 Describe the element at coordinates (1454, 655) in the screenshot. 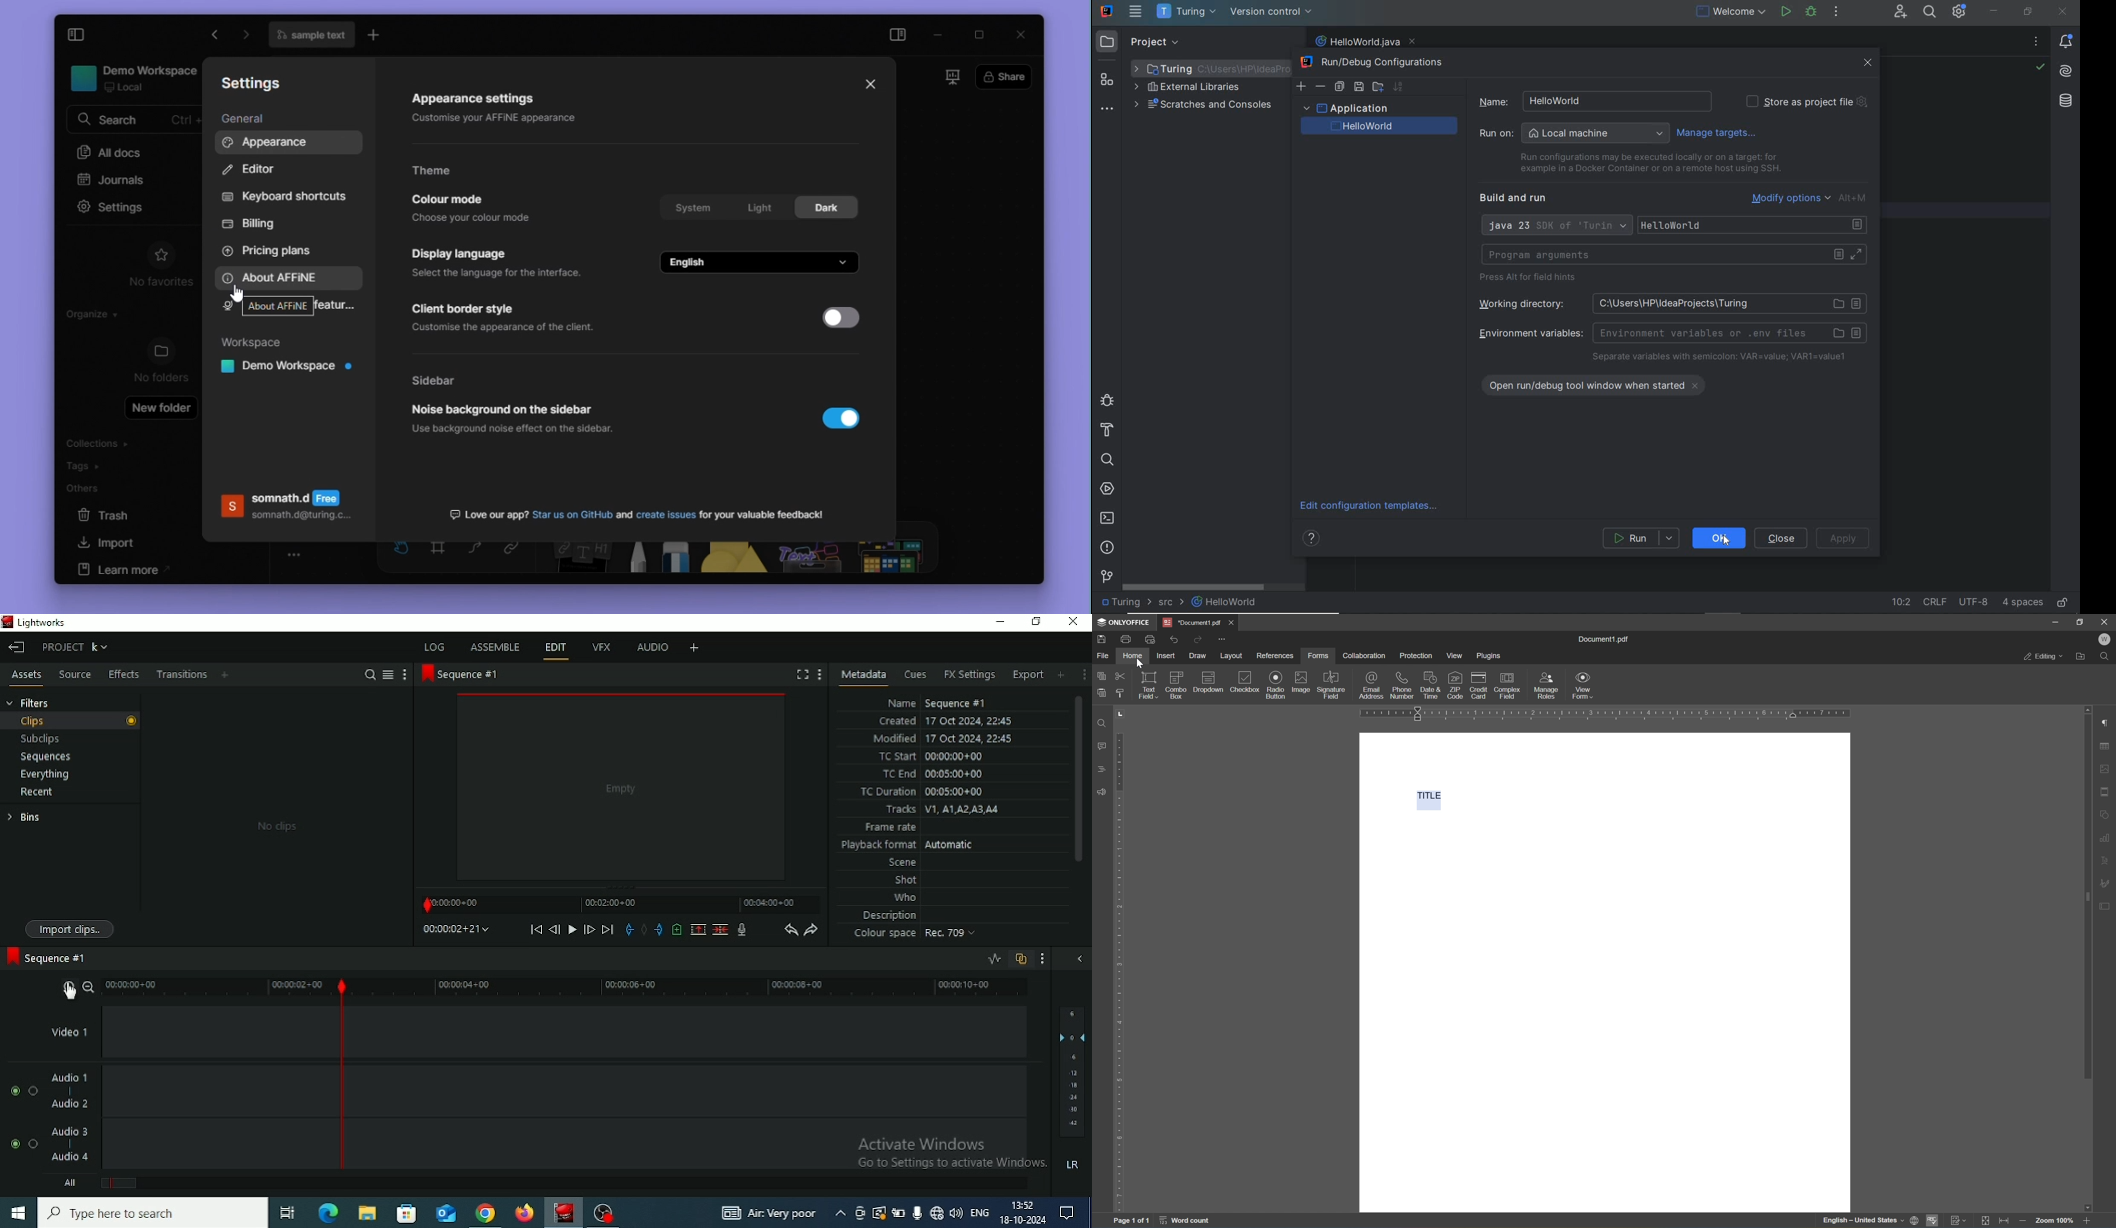

I see `view` at that location.